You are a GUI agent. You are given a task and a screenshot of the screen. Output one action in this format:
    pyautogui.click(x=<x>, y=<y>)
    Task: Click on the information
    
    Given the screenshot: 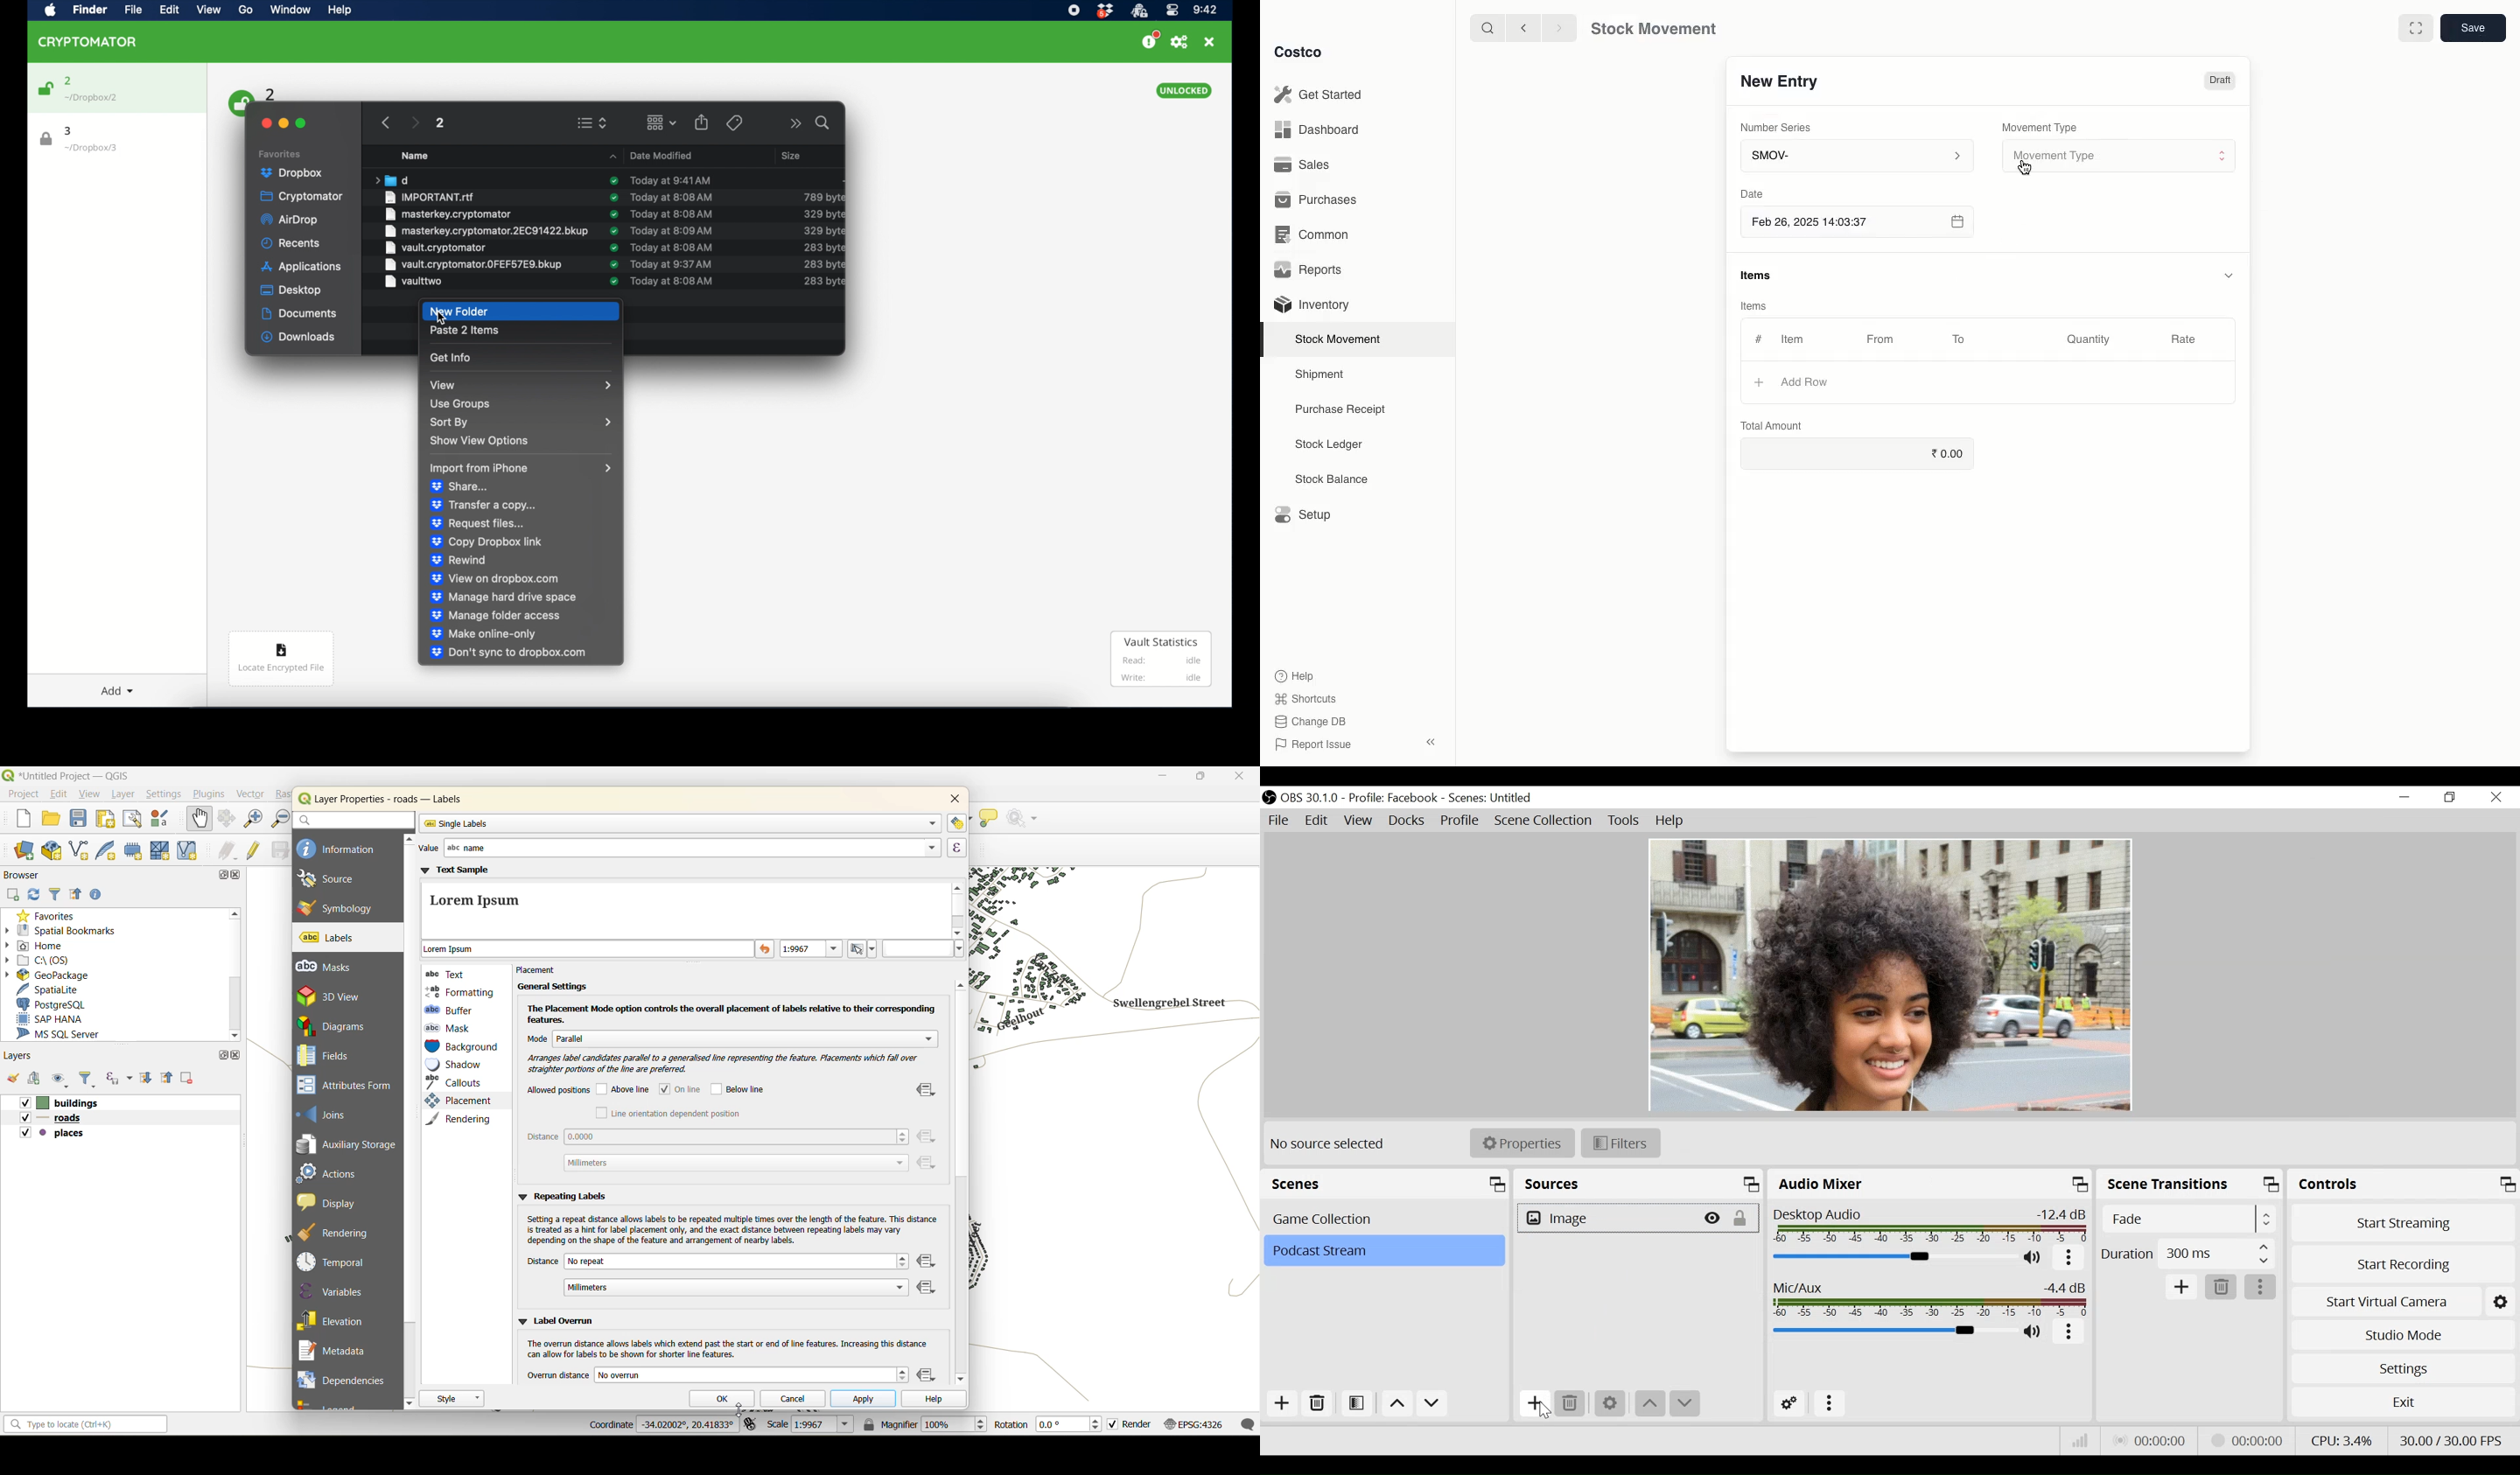 What is the action you would take?
    pyautogui.click(x=338, y=848)
    